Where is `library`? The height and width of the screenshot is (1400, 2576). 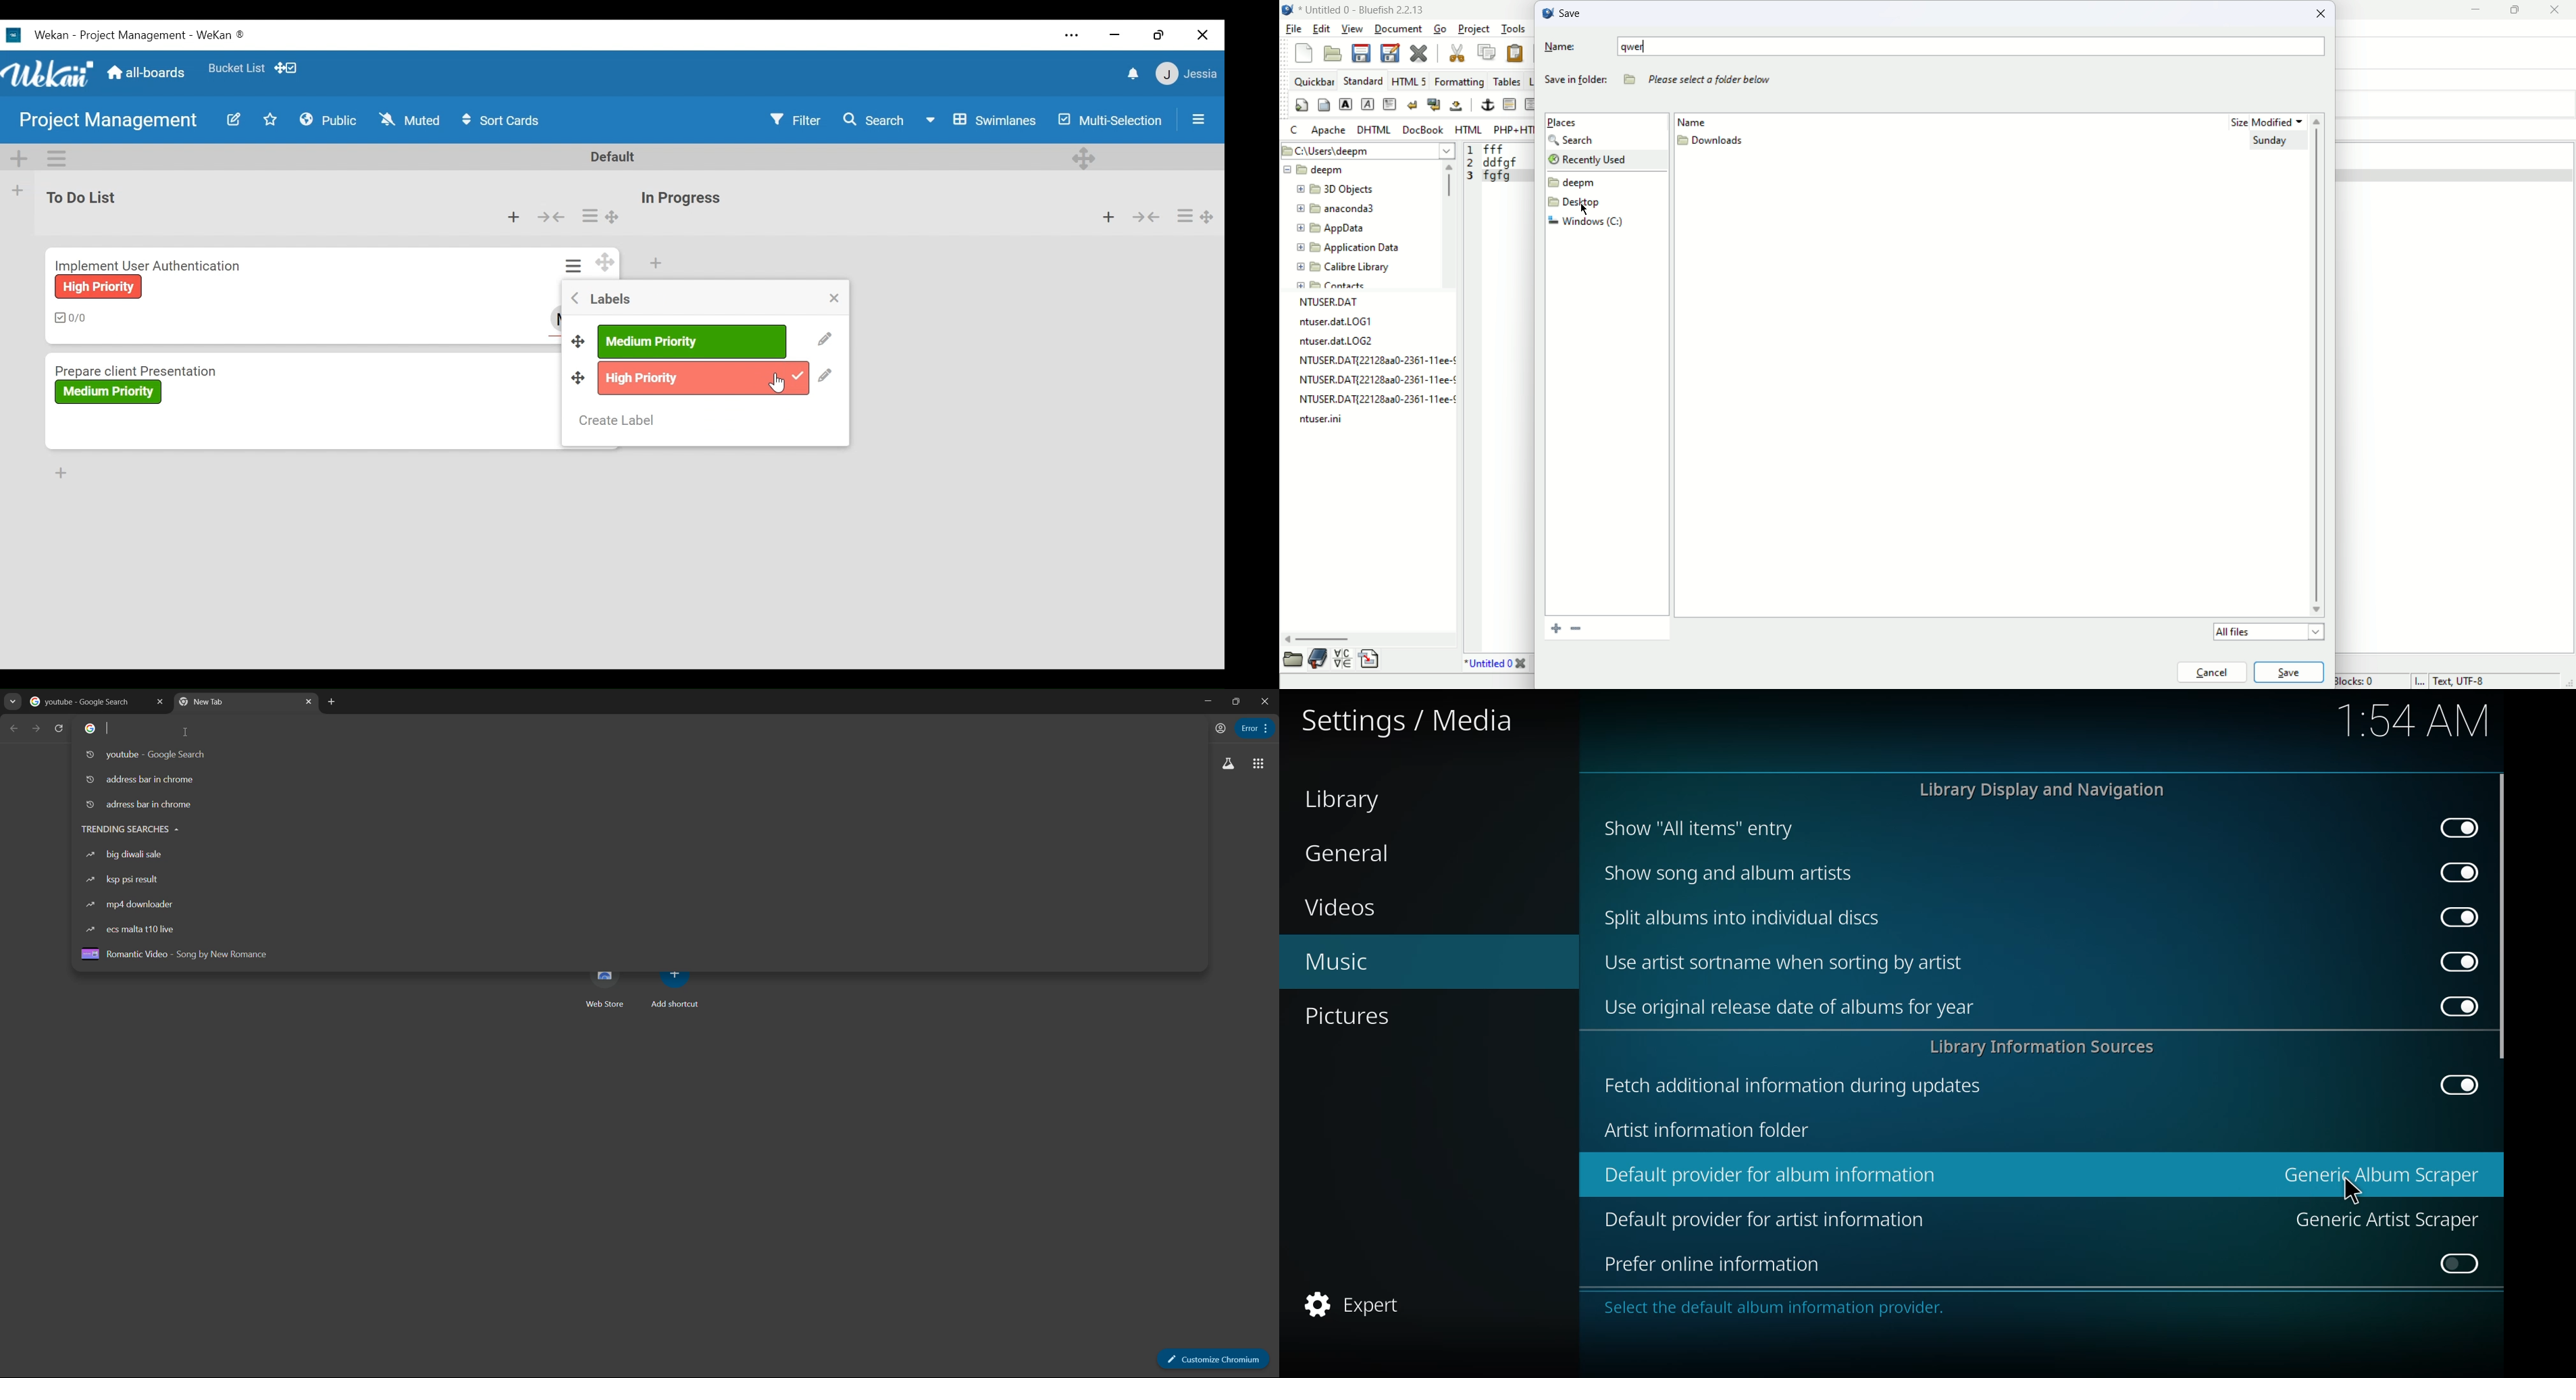
library is located at coordinates (1348, 800).